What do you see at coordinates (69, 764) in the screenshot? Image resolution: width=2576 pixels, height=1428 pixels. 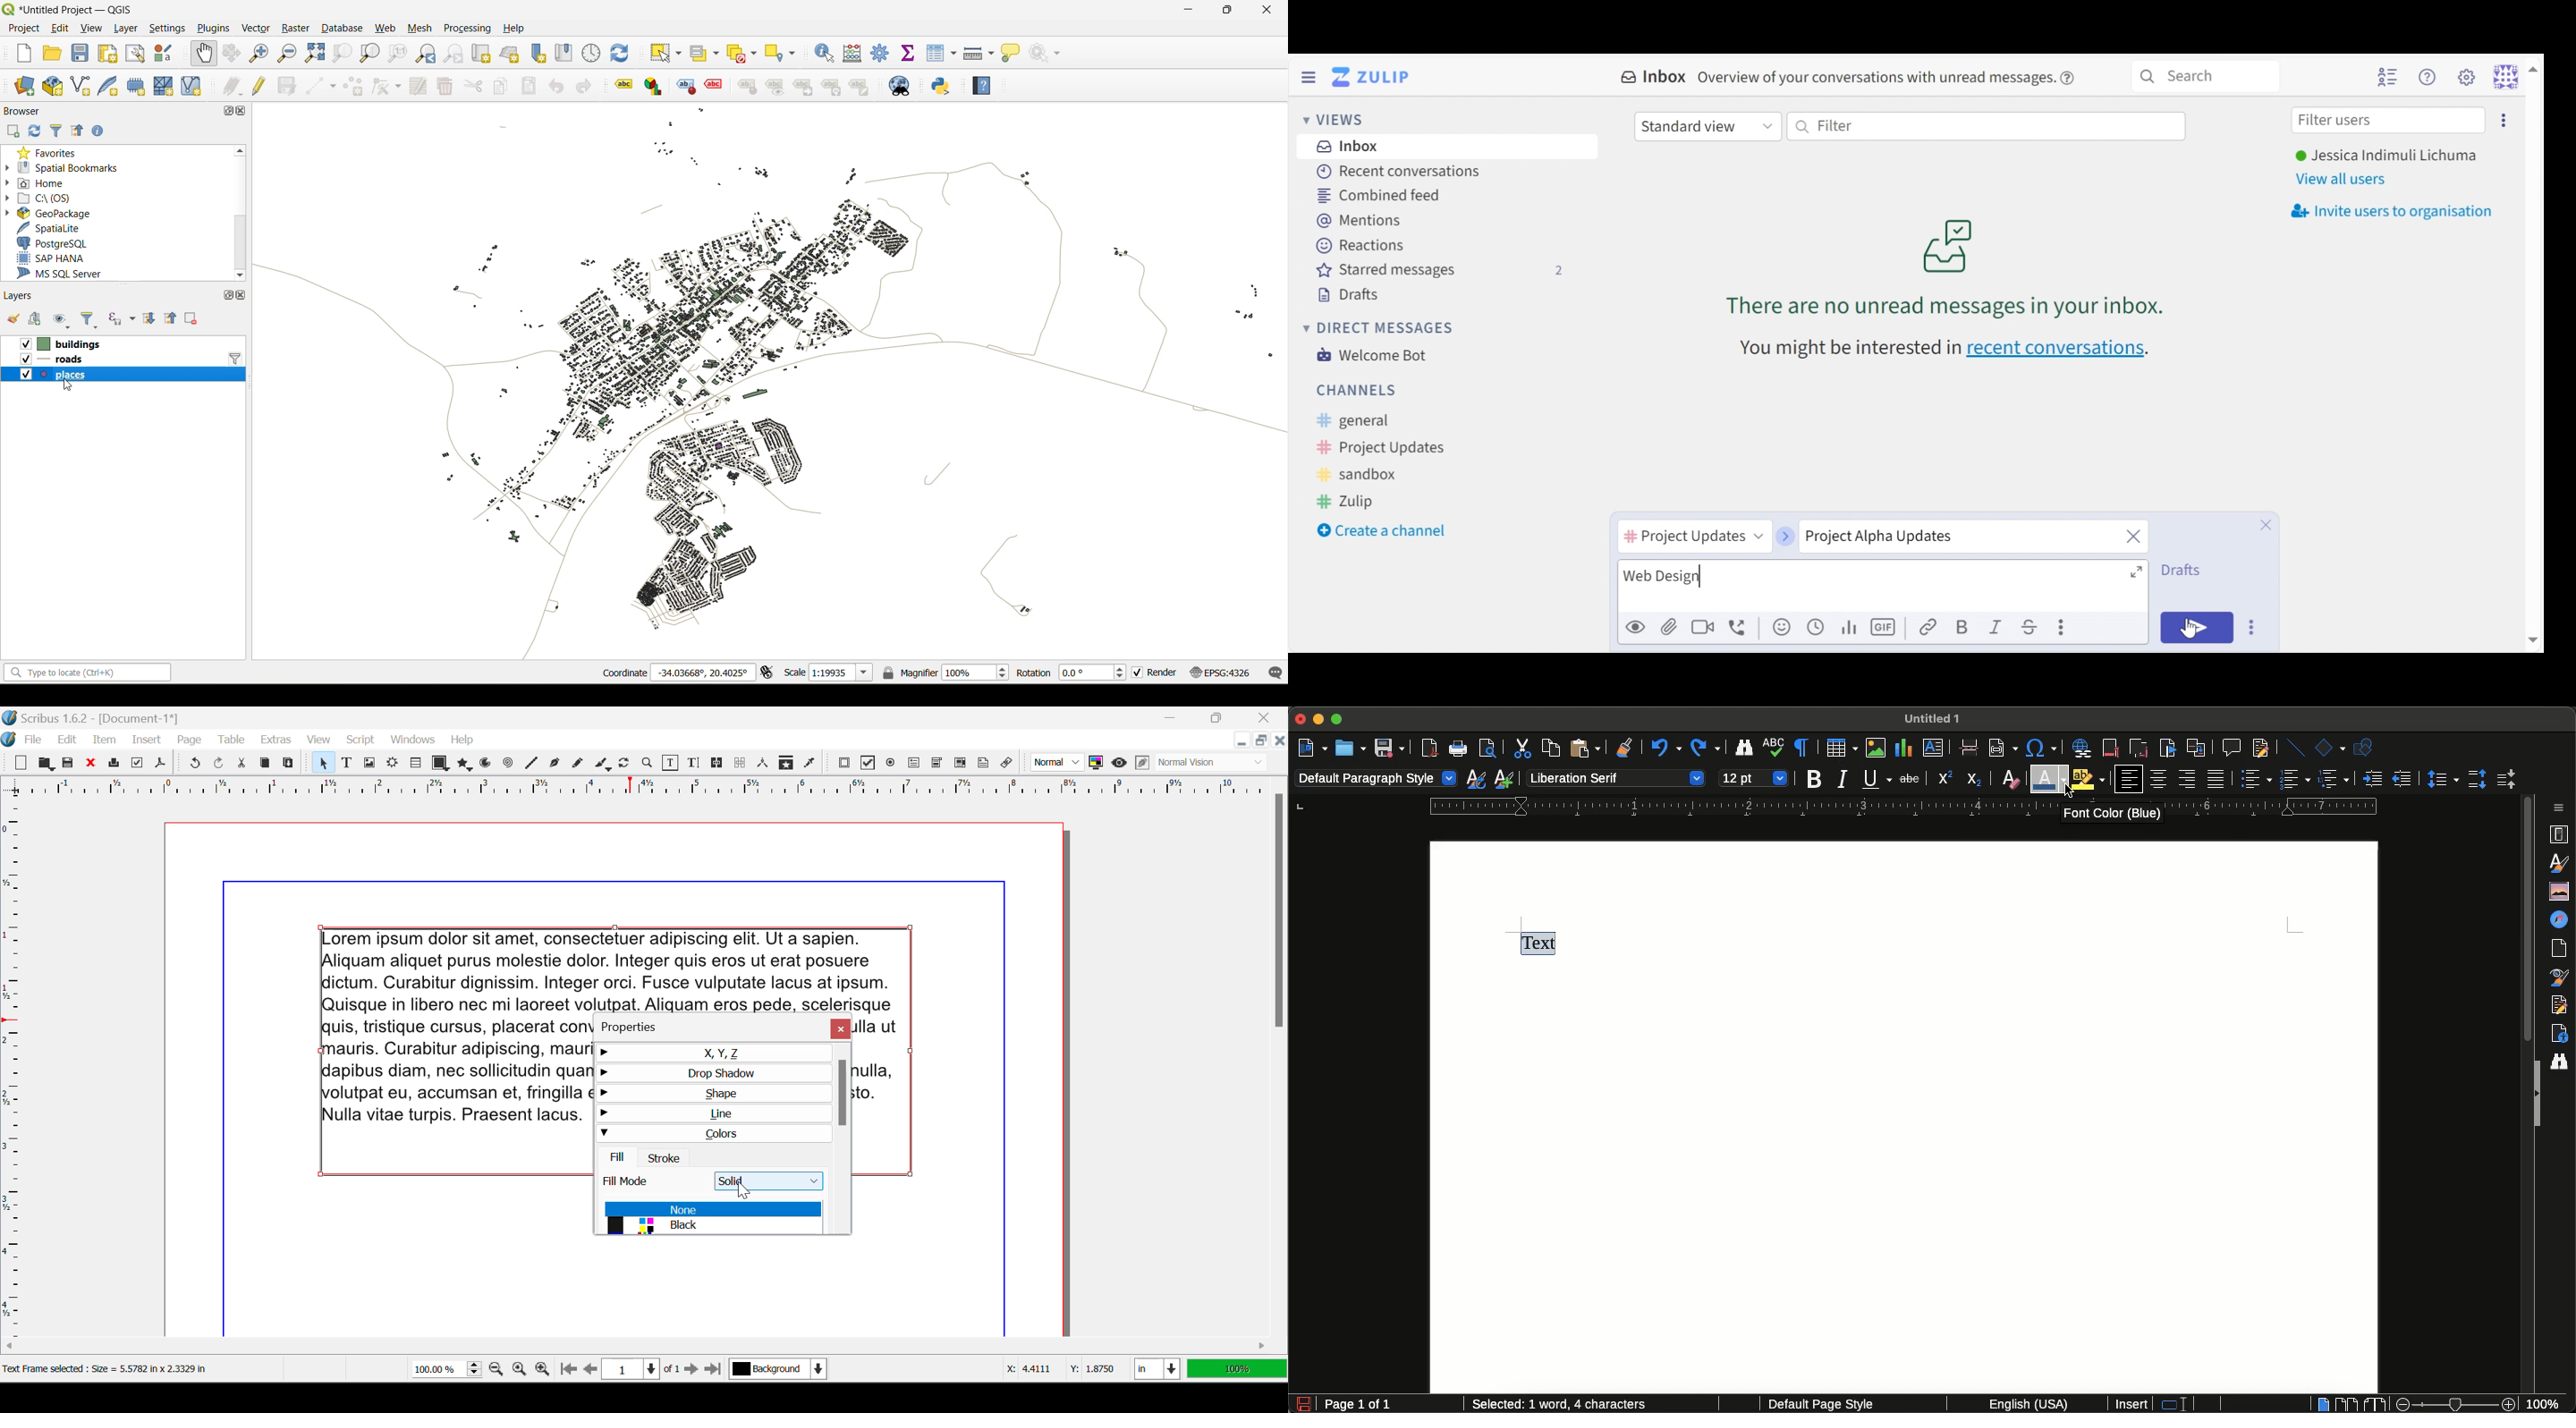 I see `Save` at bounding box center [69, 764].